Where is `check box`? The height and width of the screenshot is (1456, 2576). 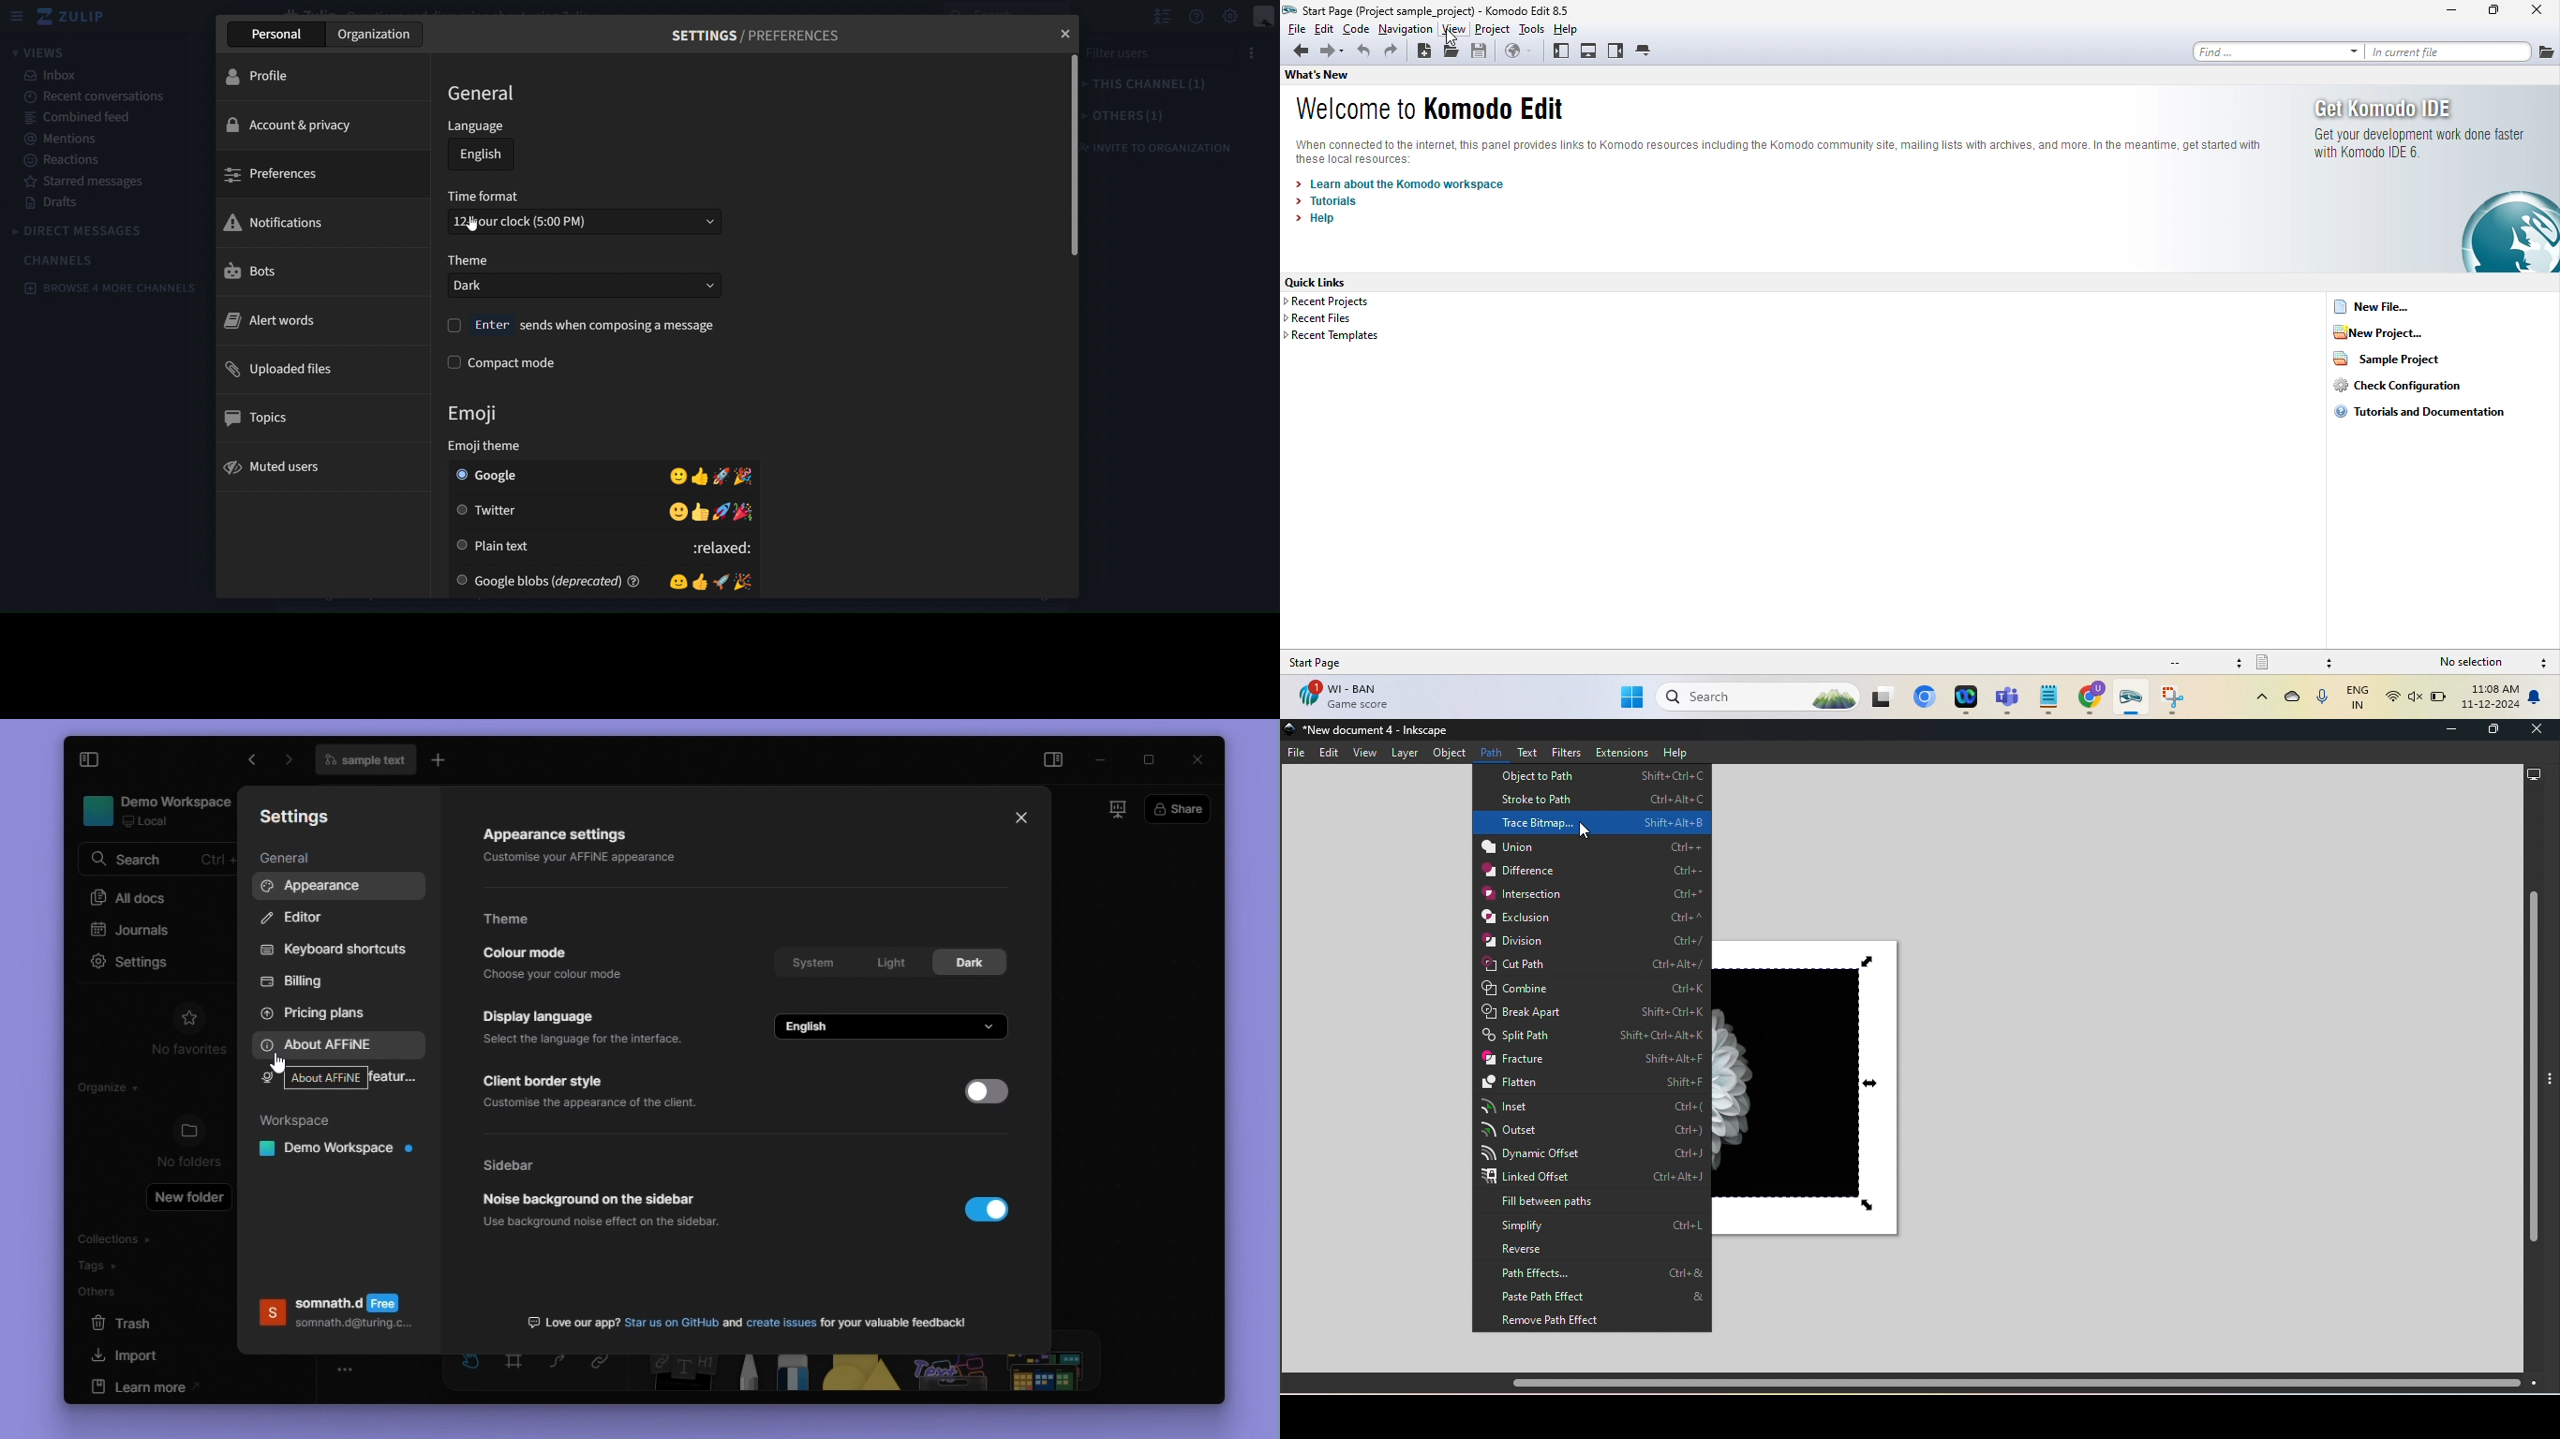 check box is located at coordinates (449, 363).